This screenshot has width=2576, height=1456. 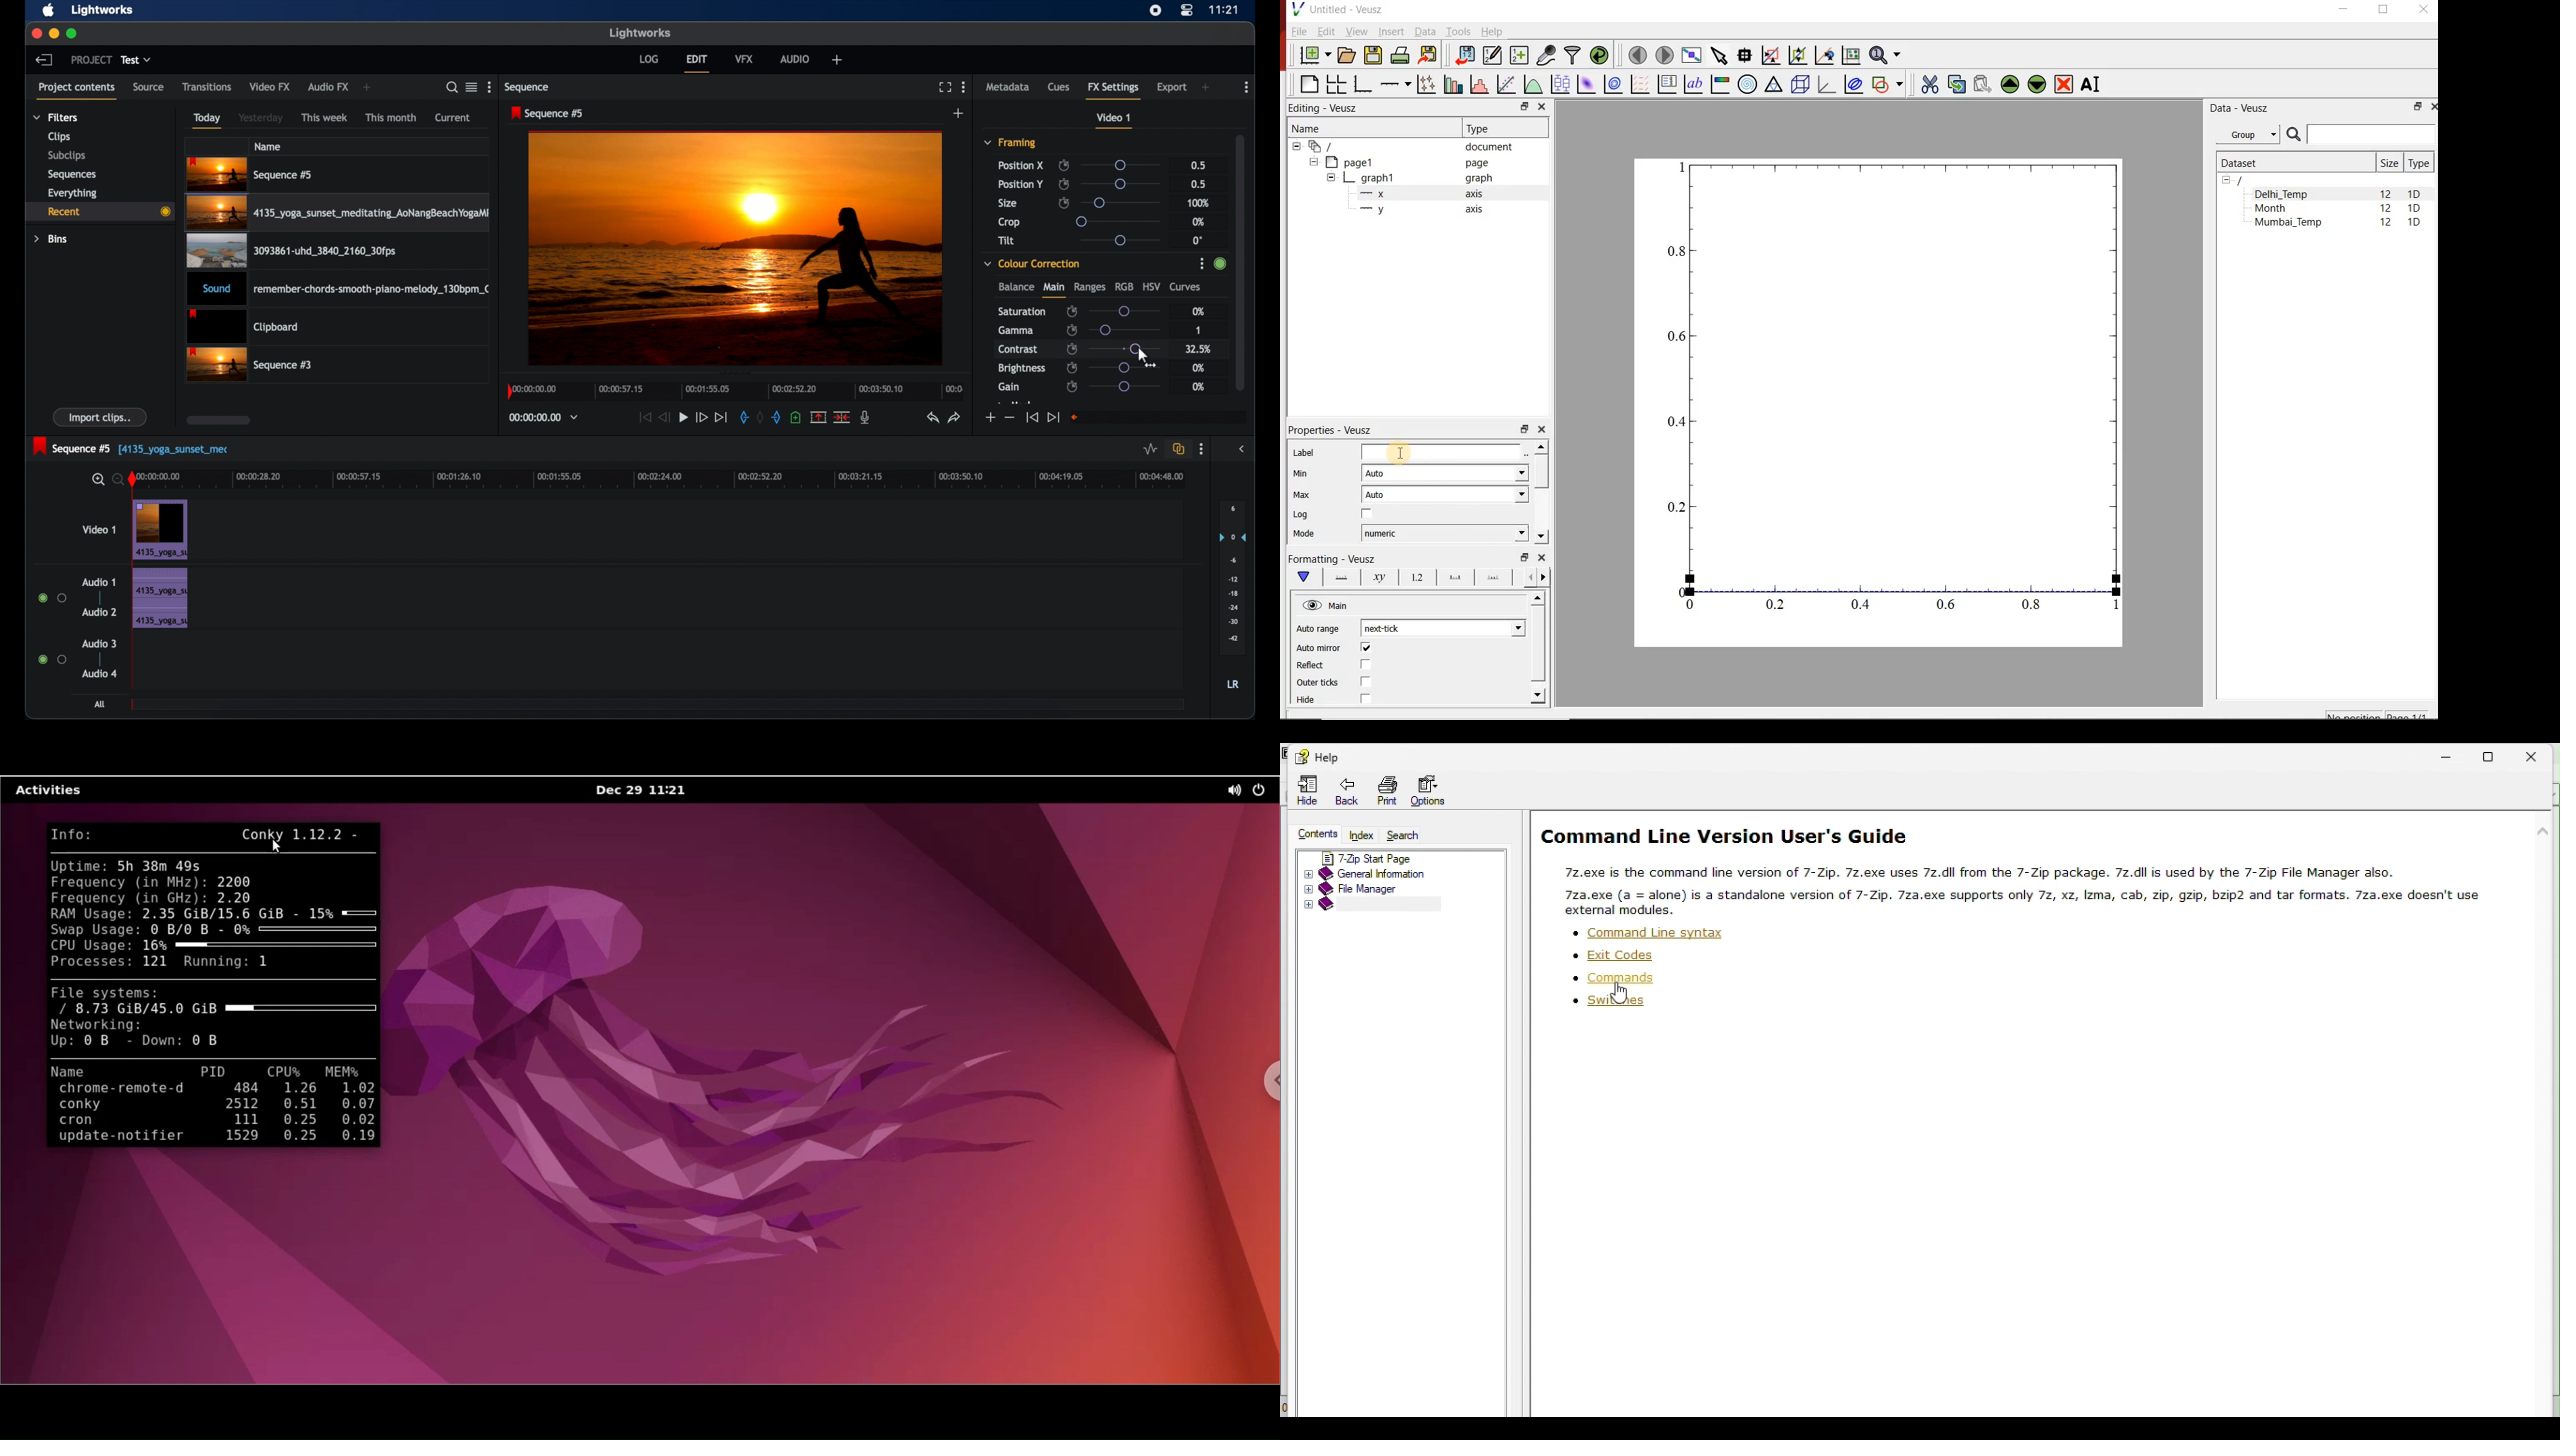 I want to click on General information, so click(x=1387, y=873).